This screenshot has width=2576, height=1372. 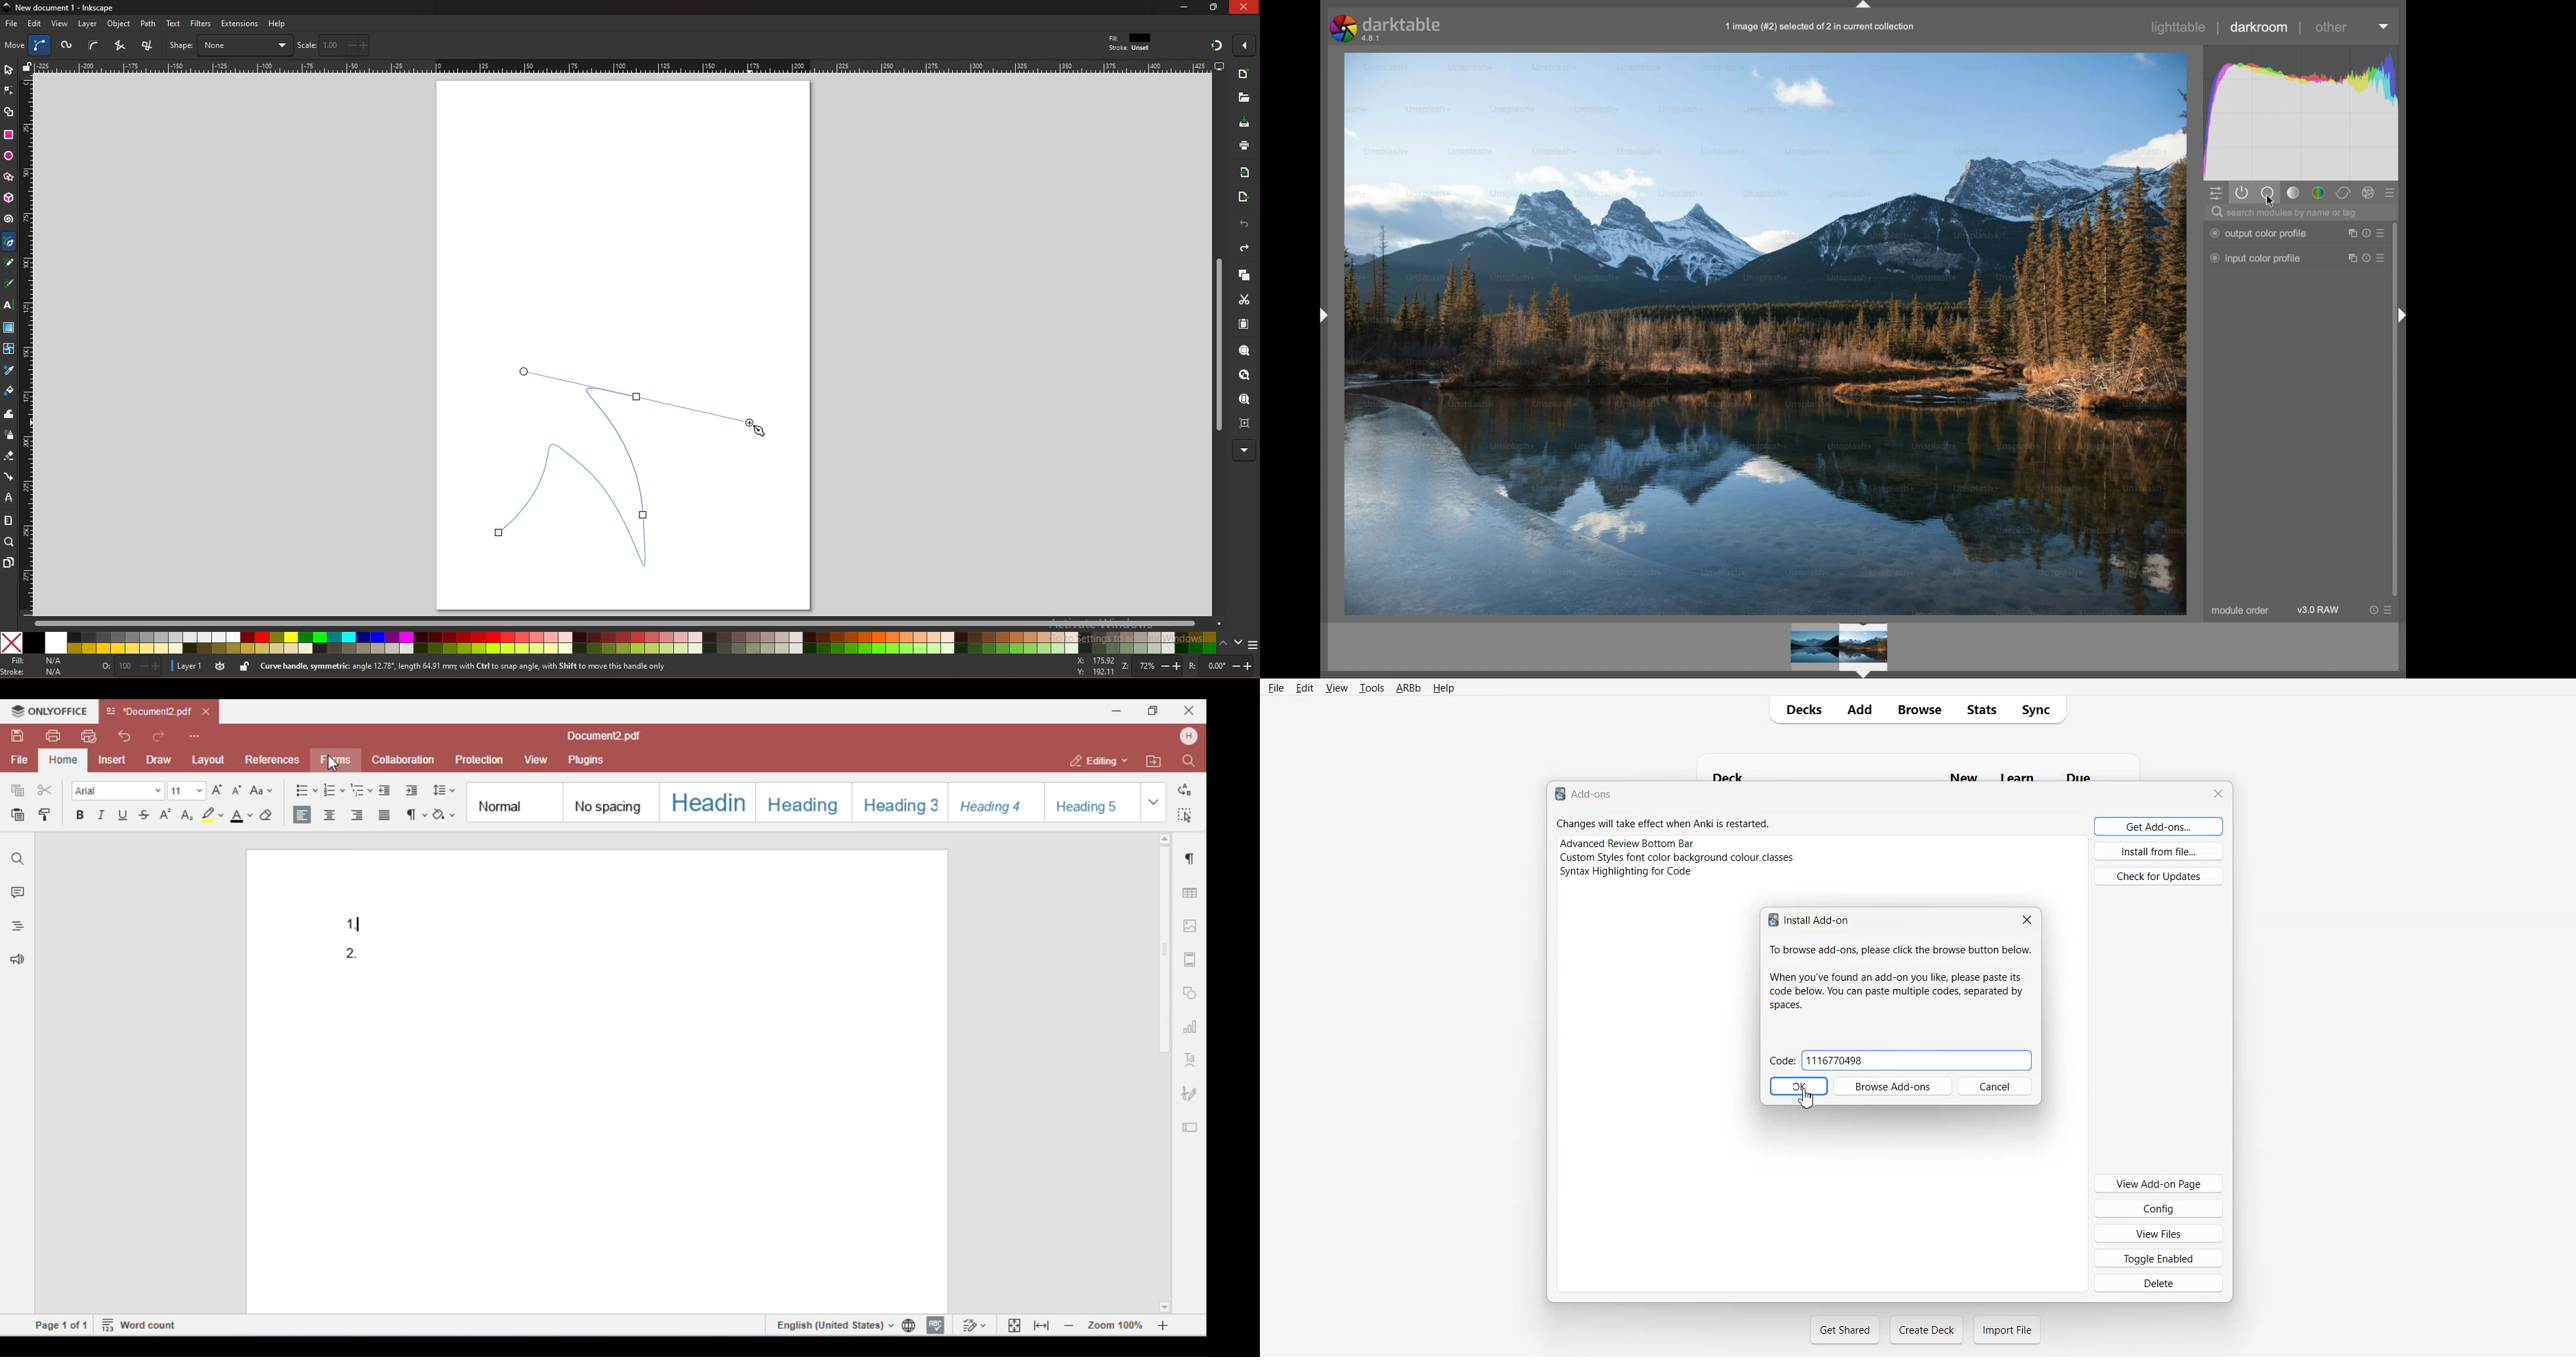 I want to click on rectangle, so click(x=8, y=135).